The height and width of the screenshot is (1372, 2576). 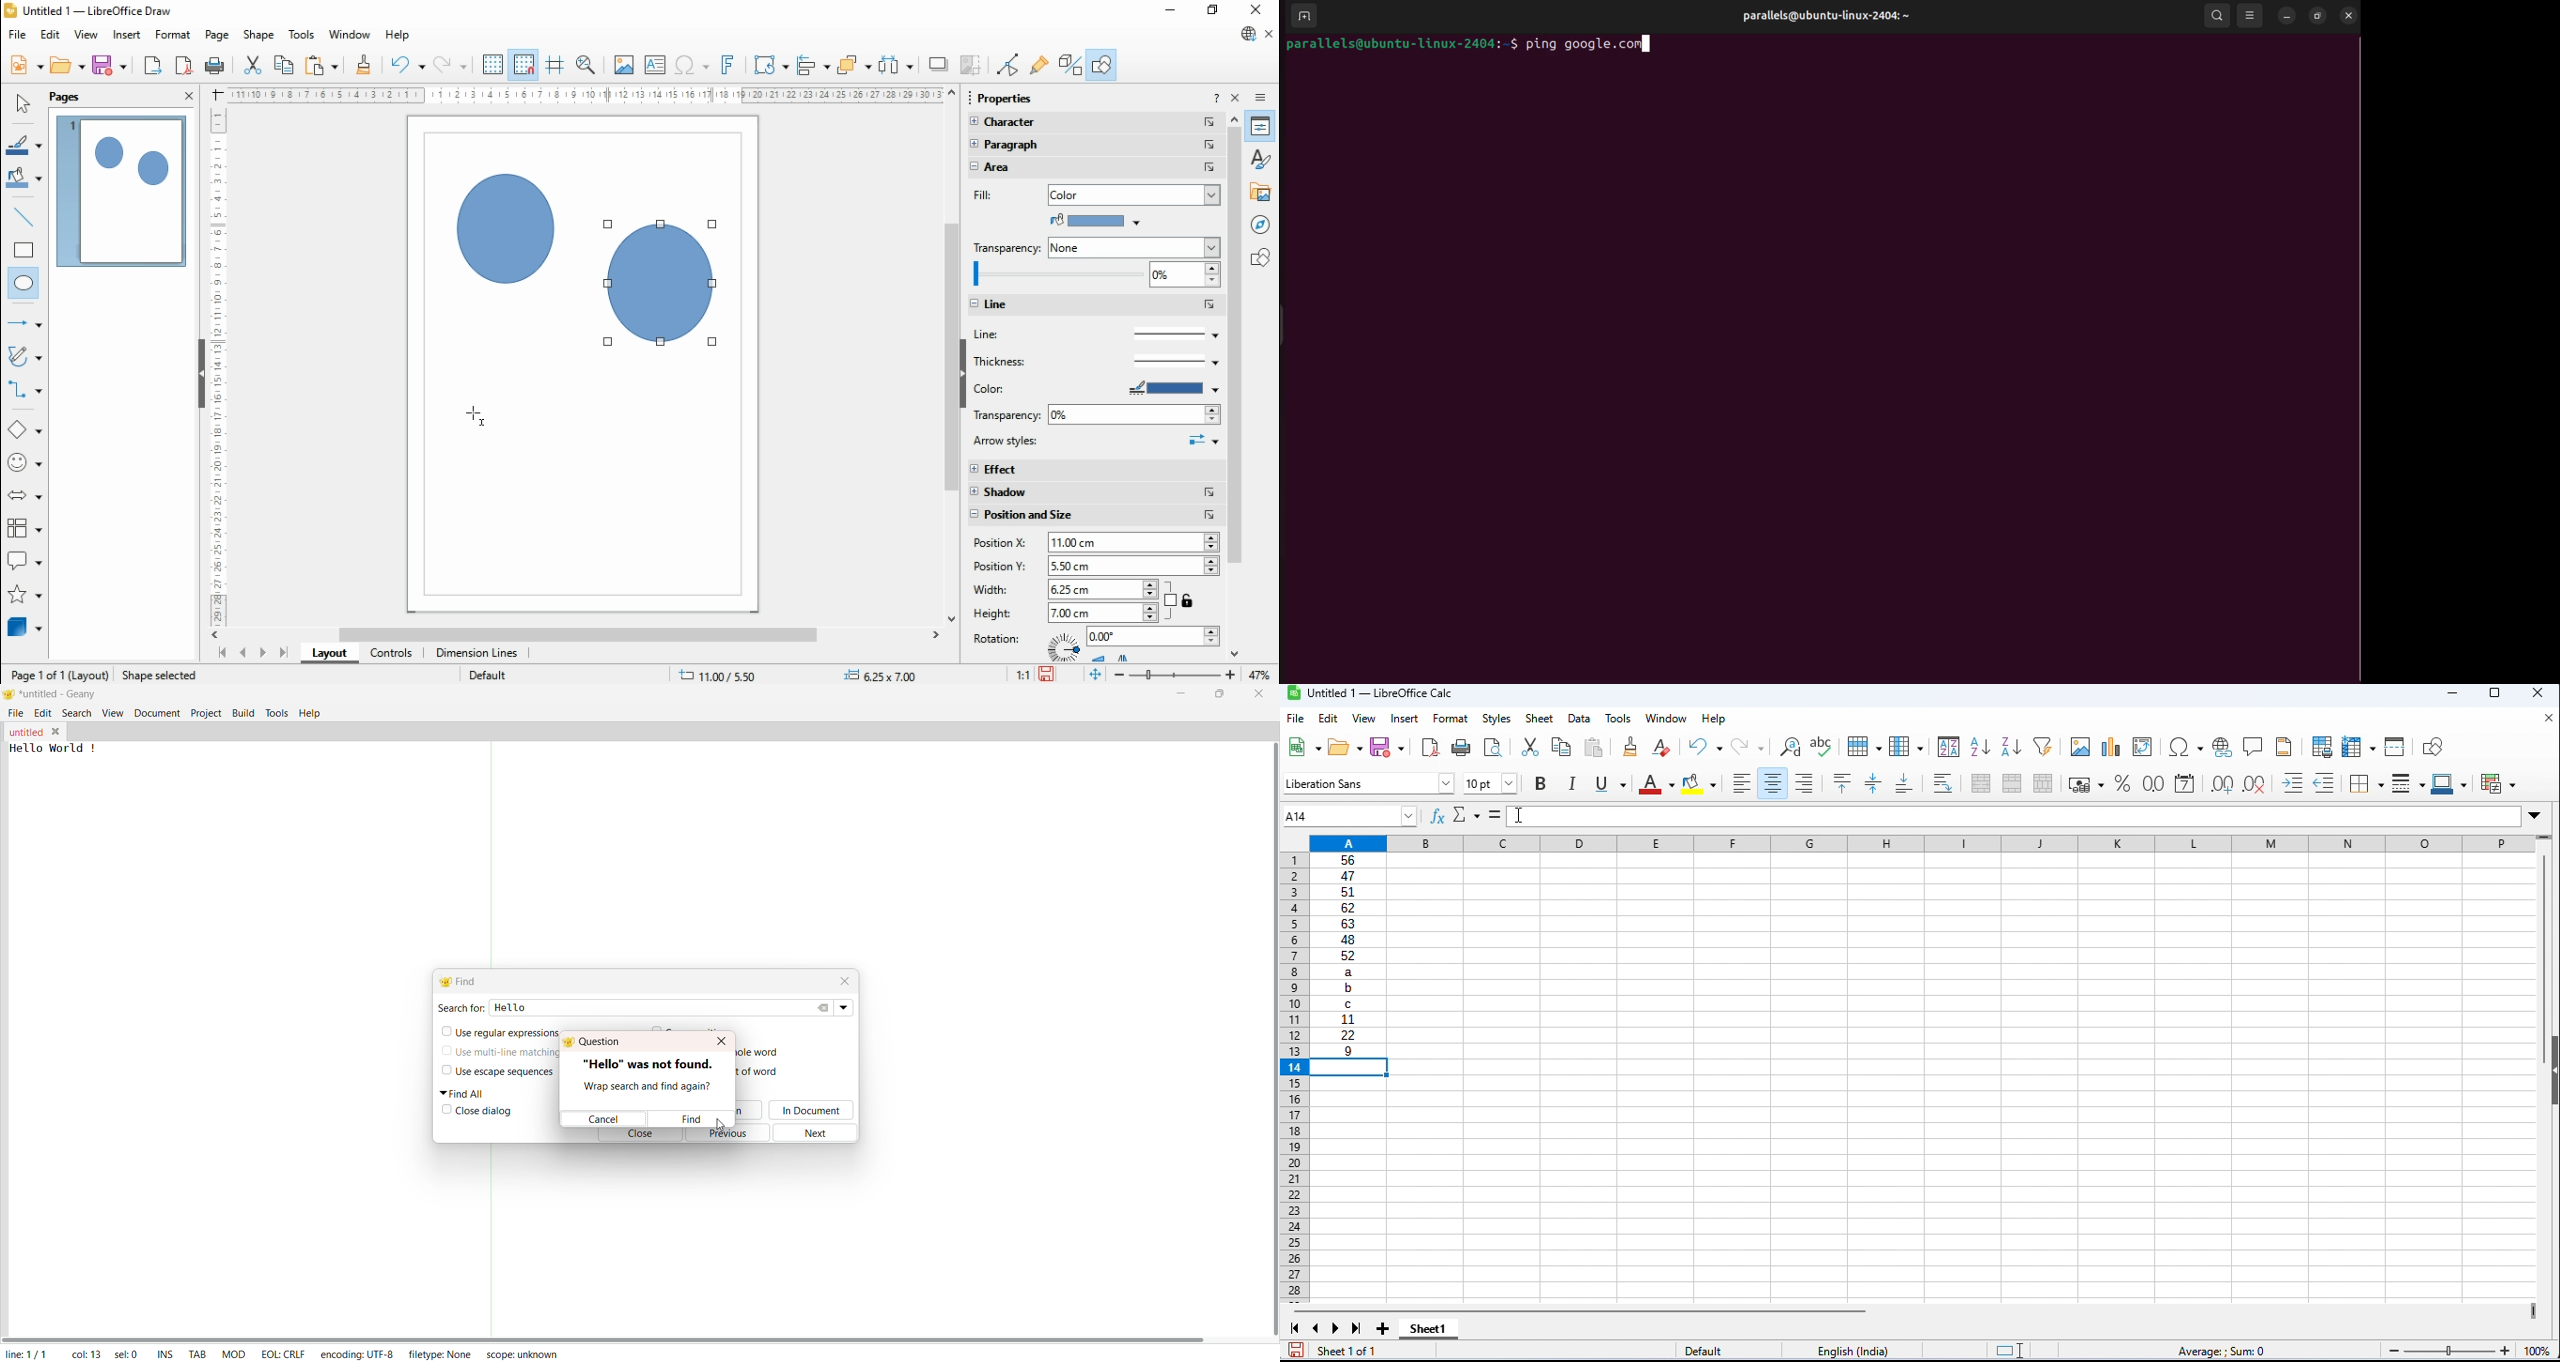 What do you see at coordinates (2534, 816) in the screenshot?
I see `Expand/Collapse` at bounding box center [2534, 816].